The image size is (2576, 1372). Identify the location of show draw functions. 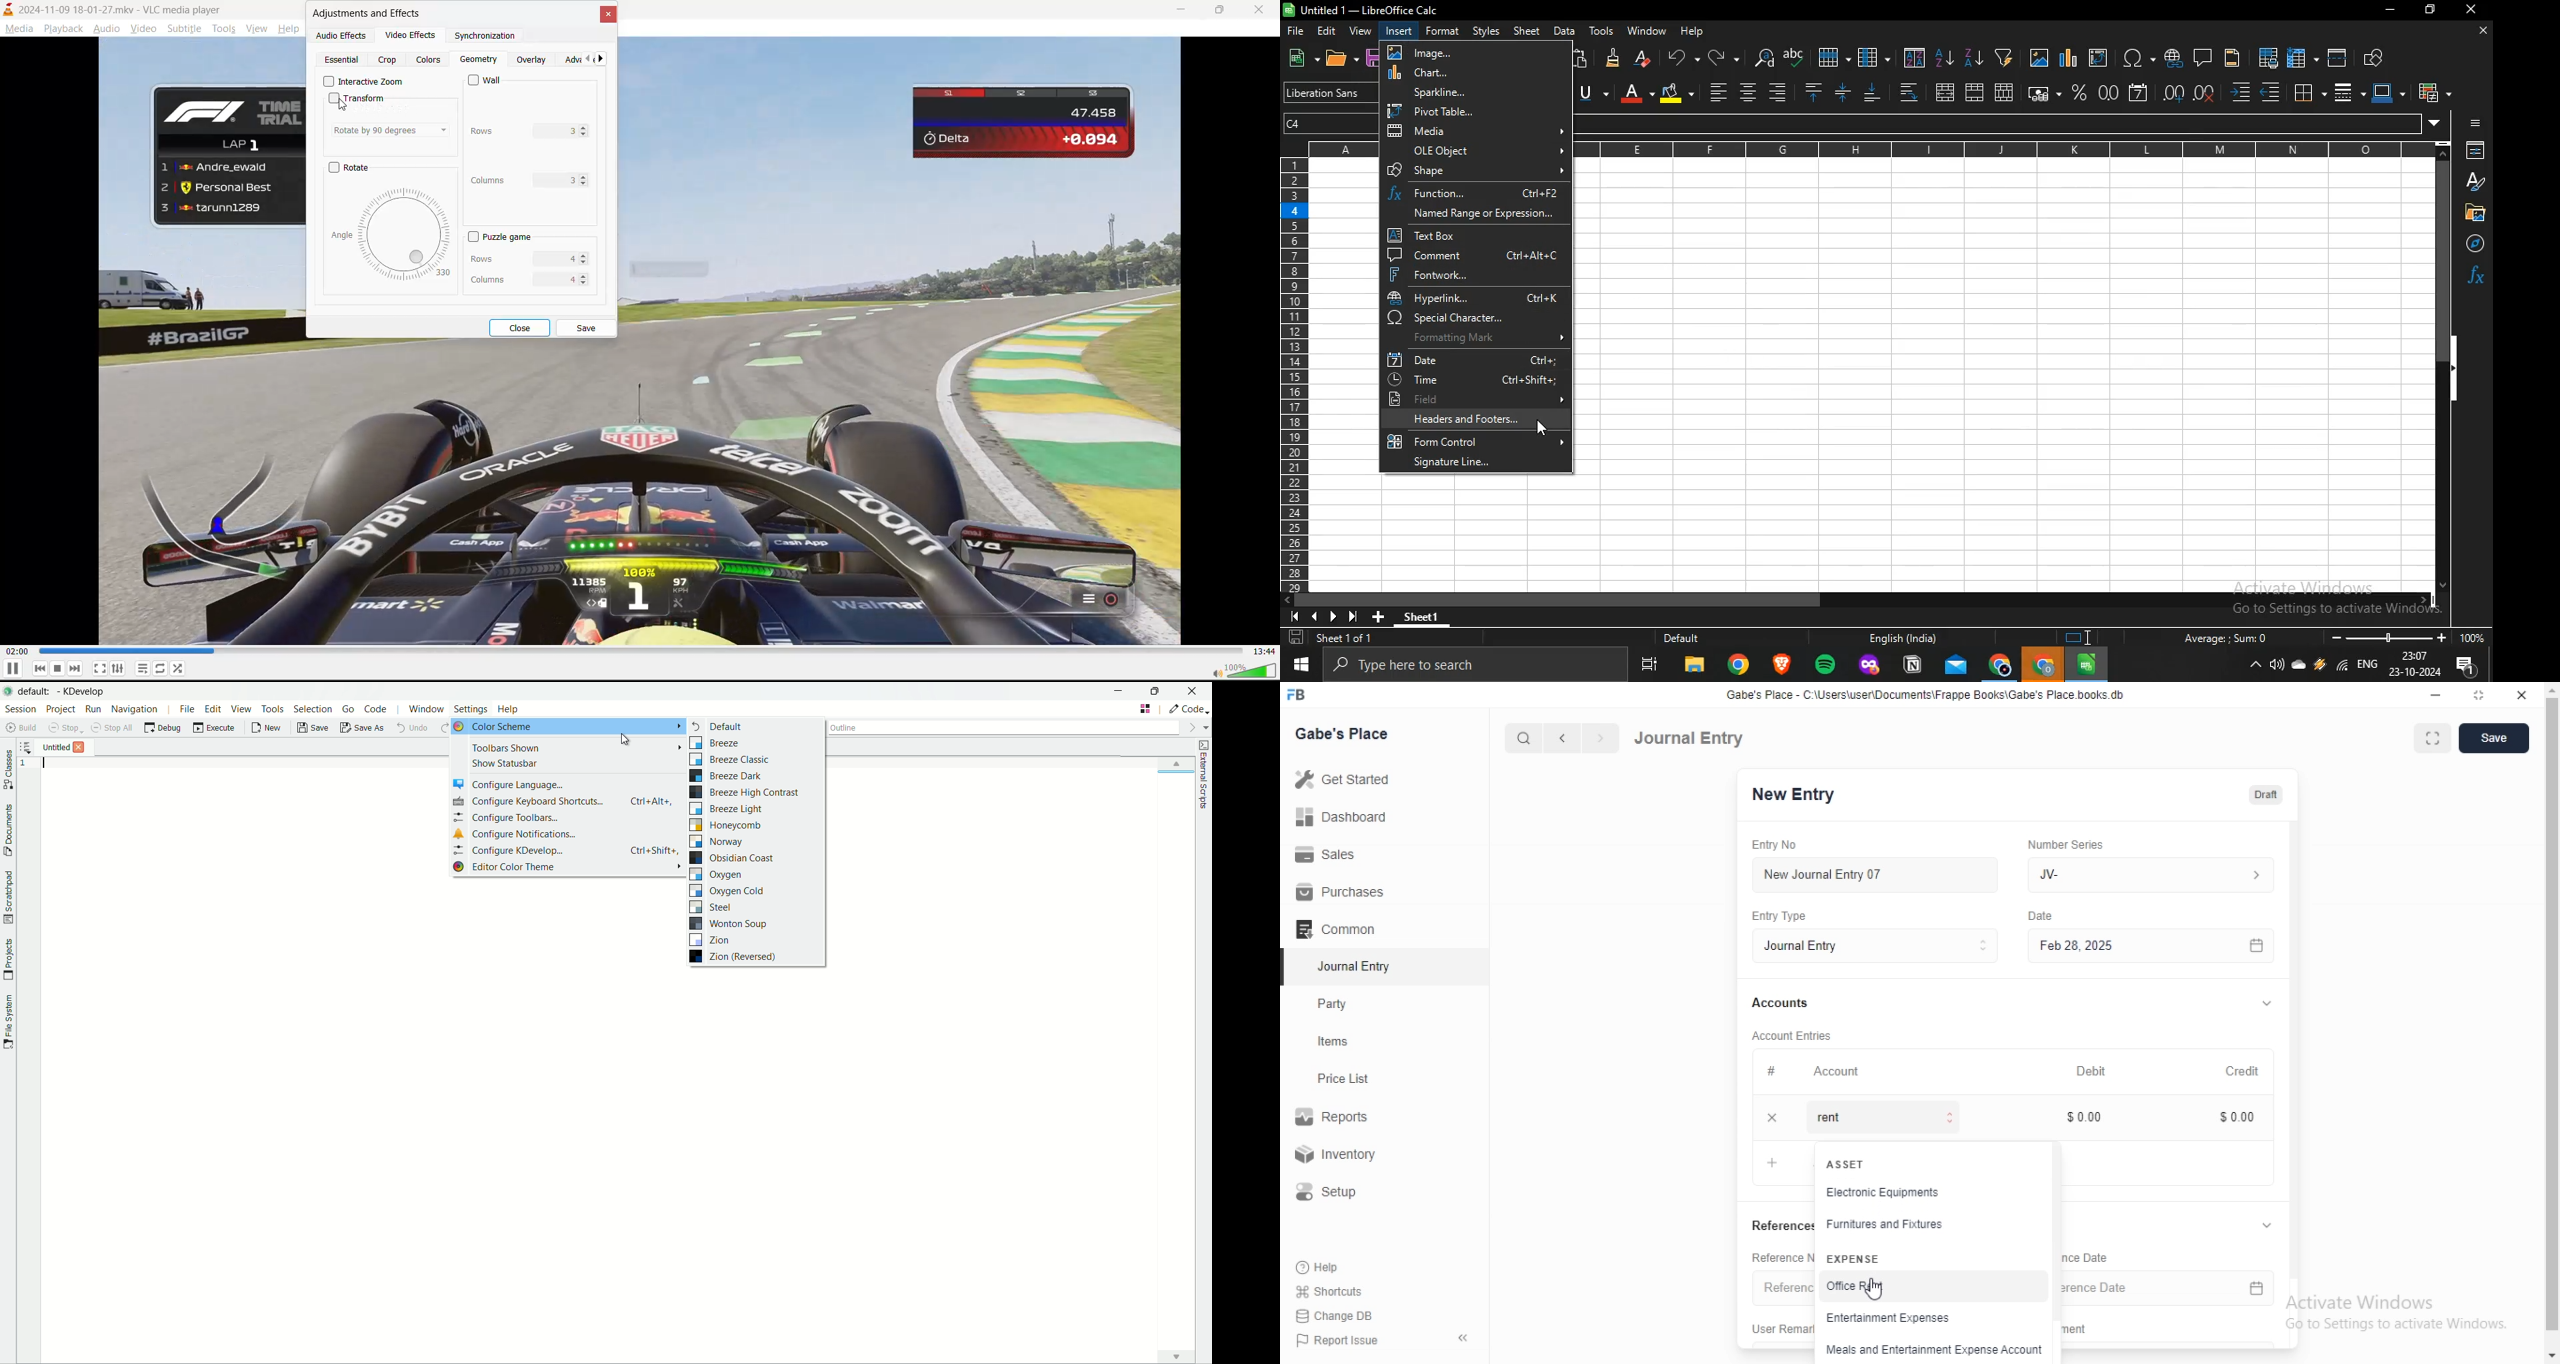
(2375, 56).